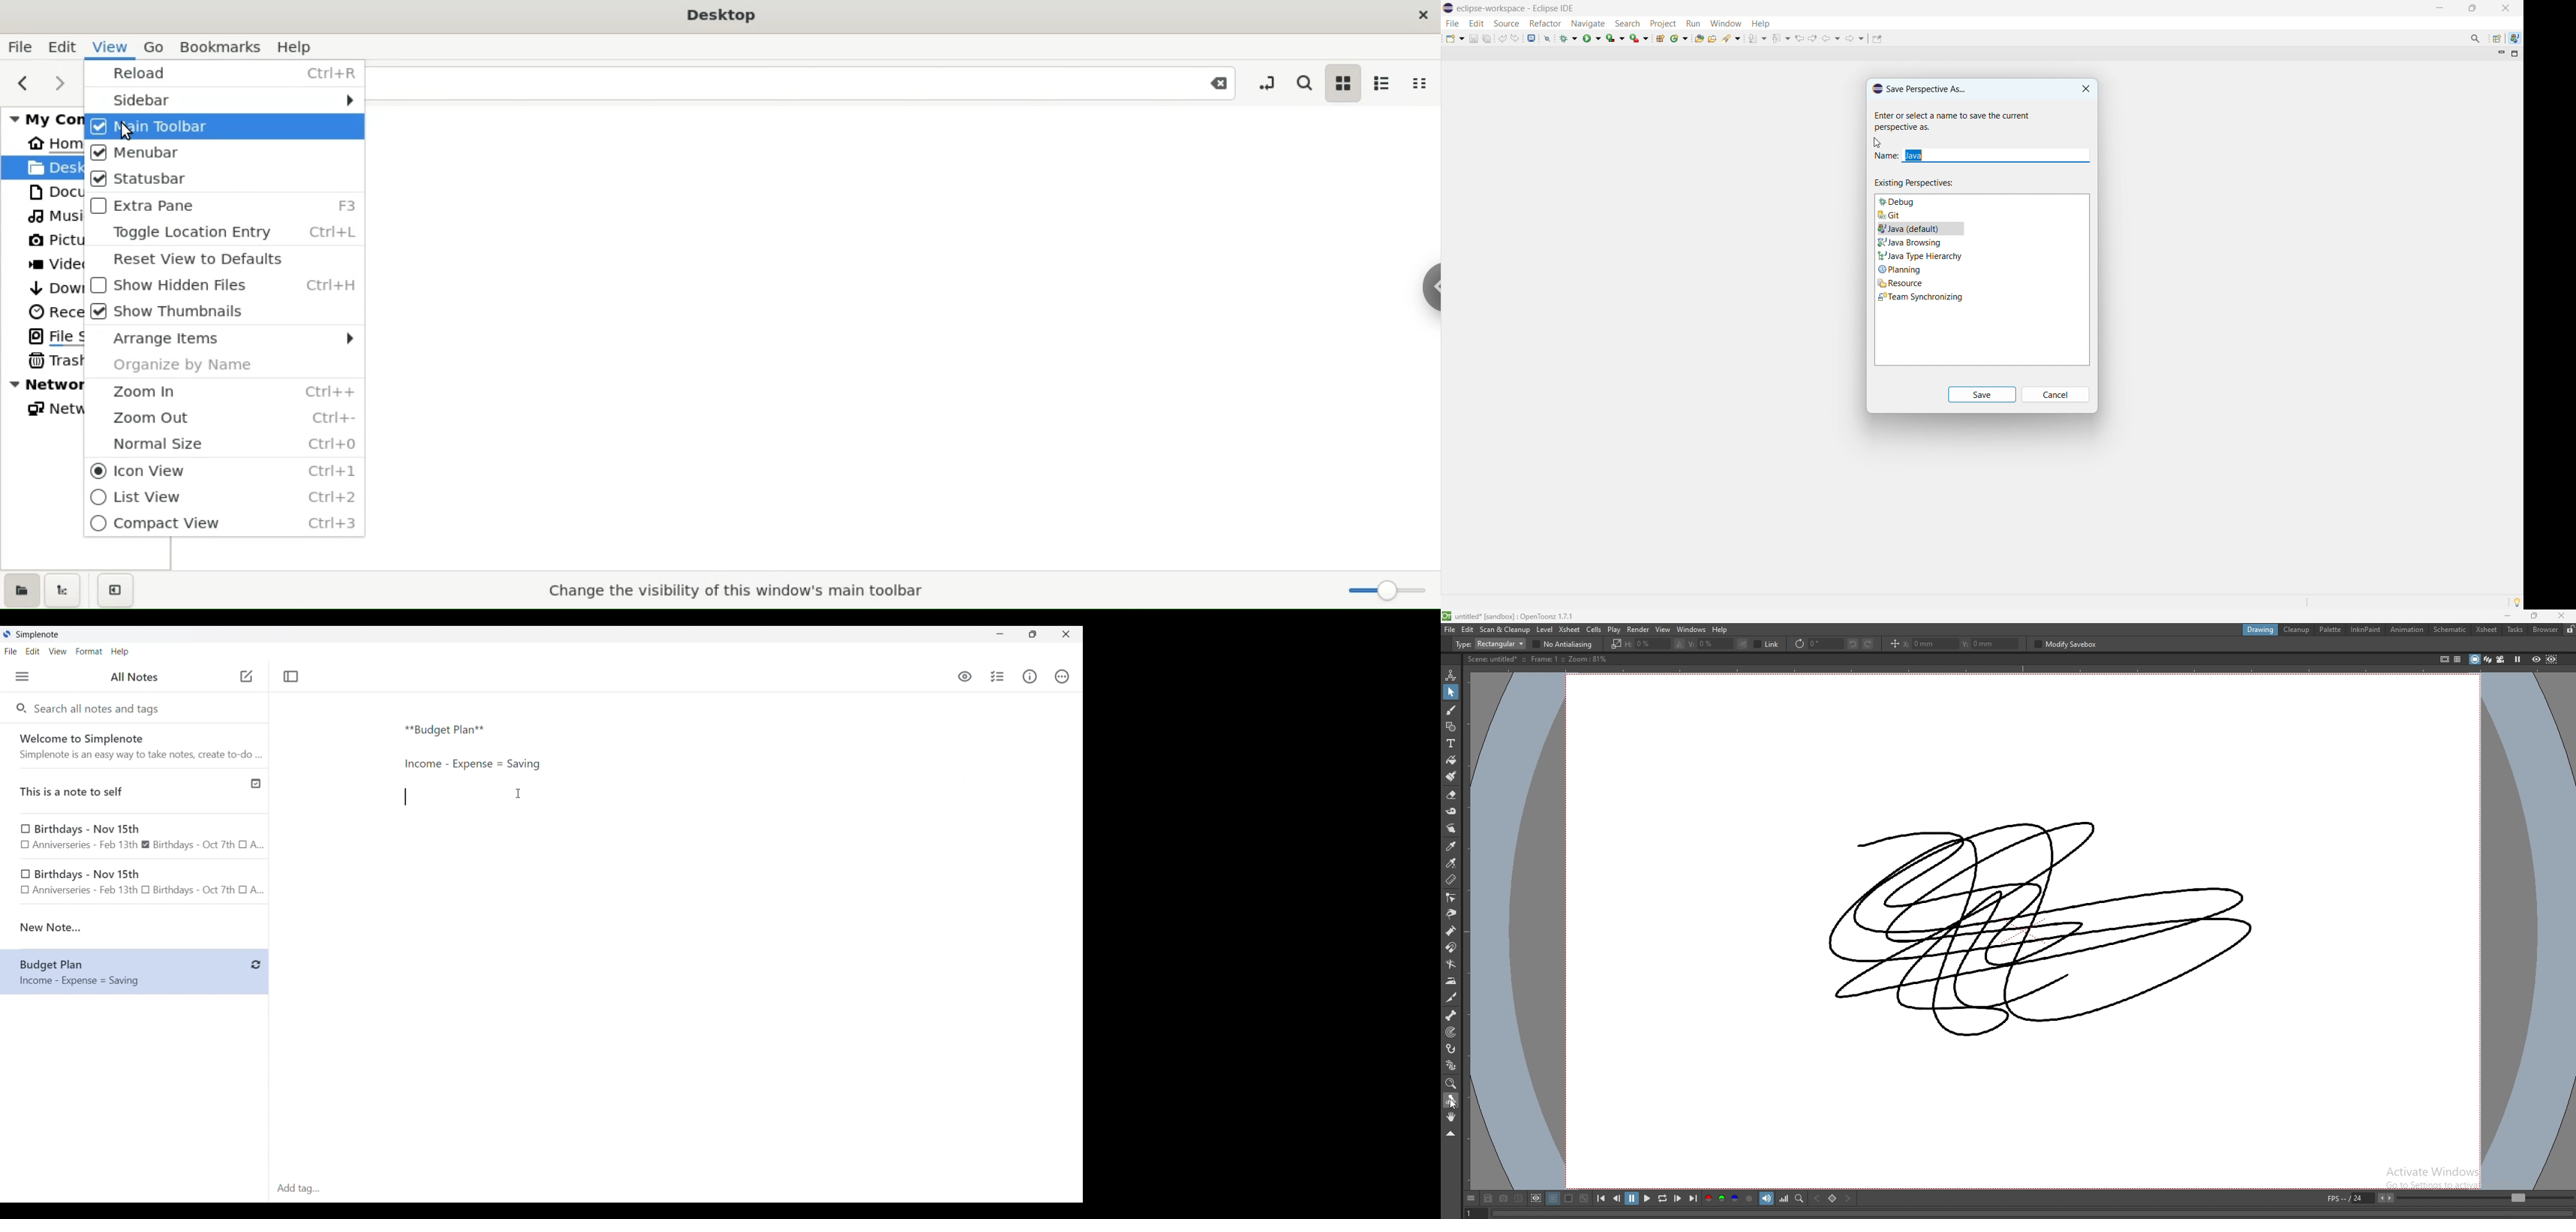  Describe the element at coordinates (1532, 38) in the screenshot. I see `open console` at that location.